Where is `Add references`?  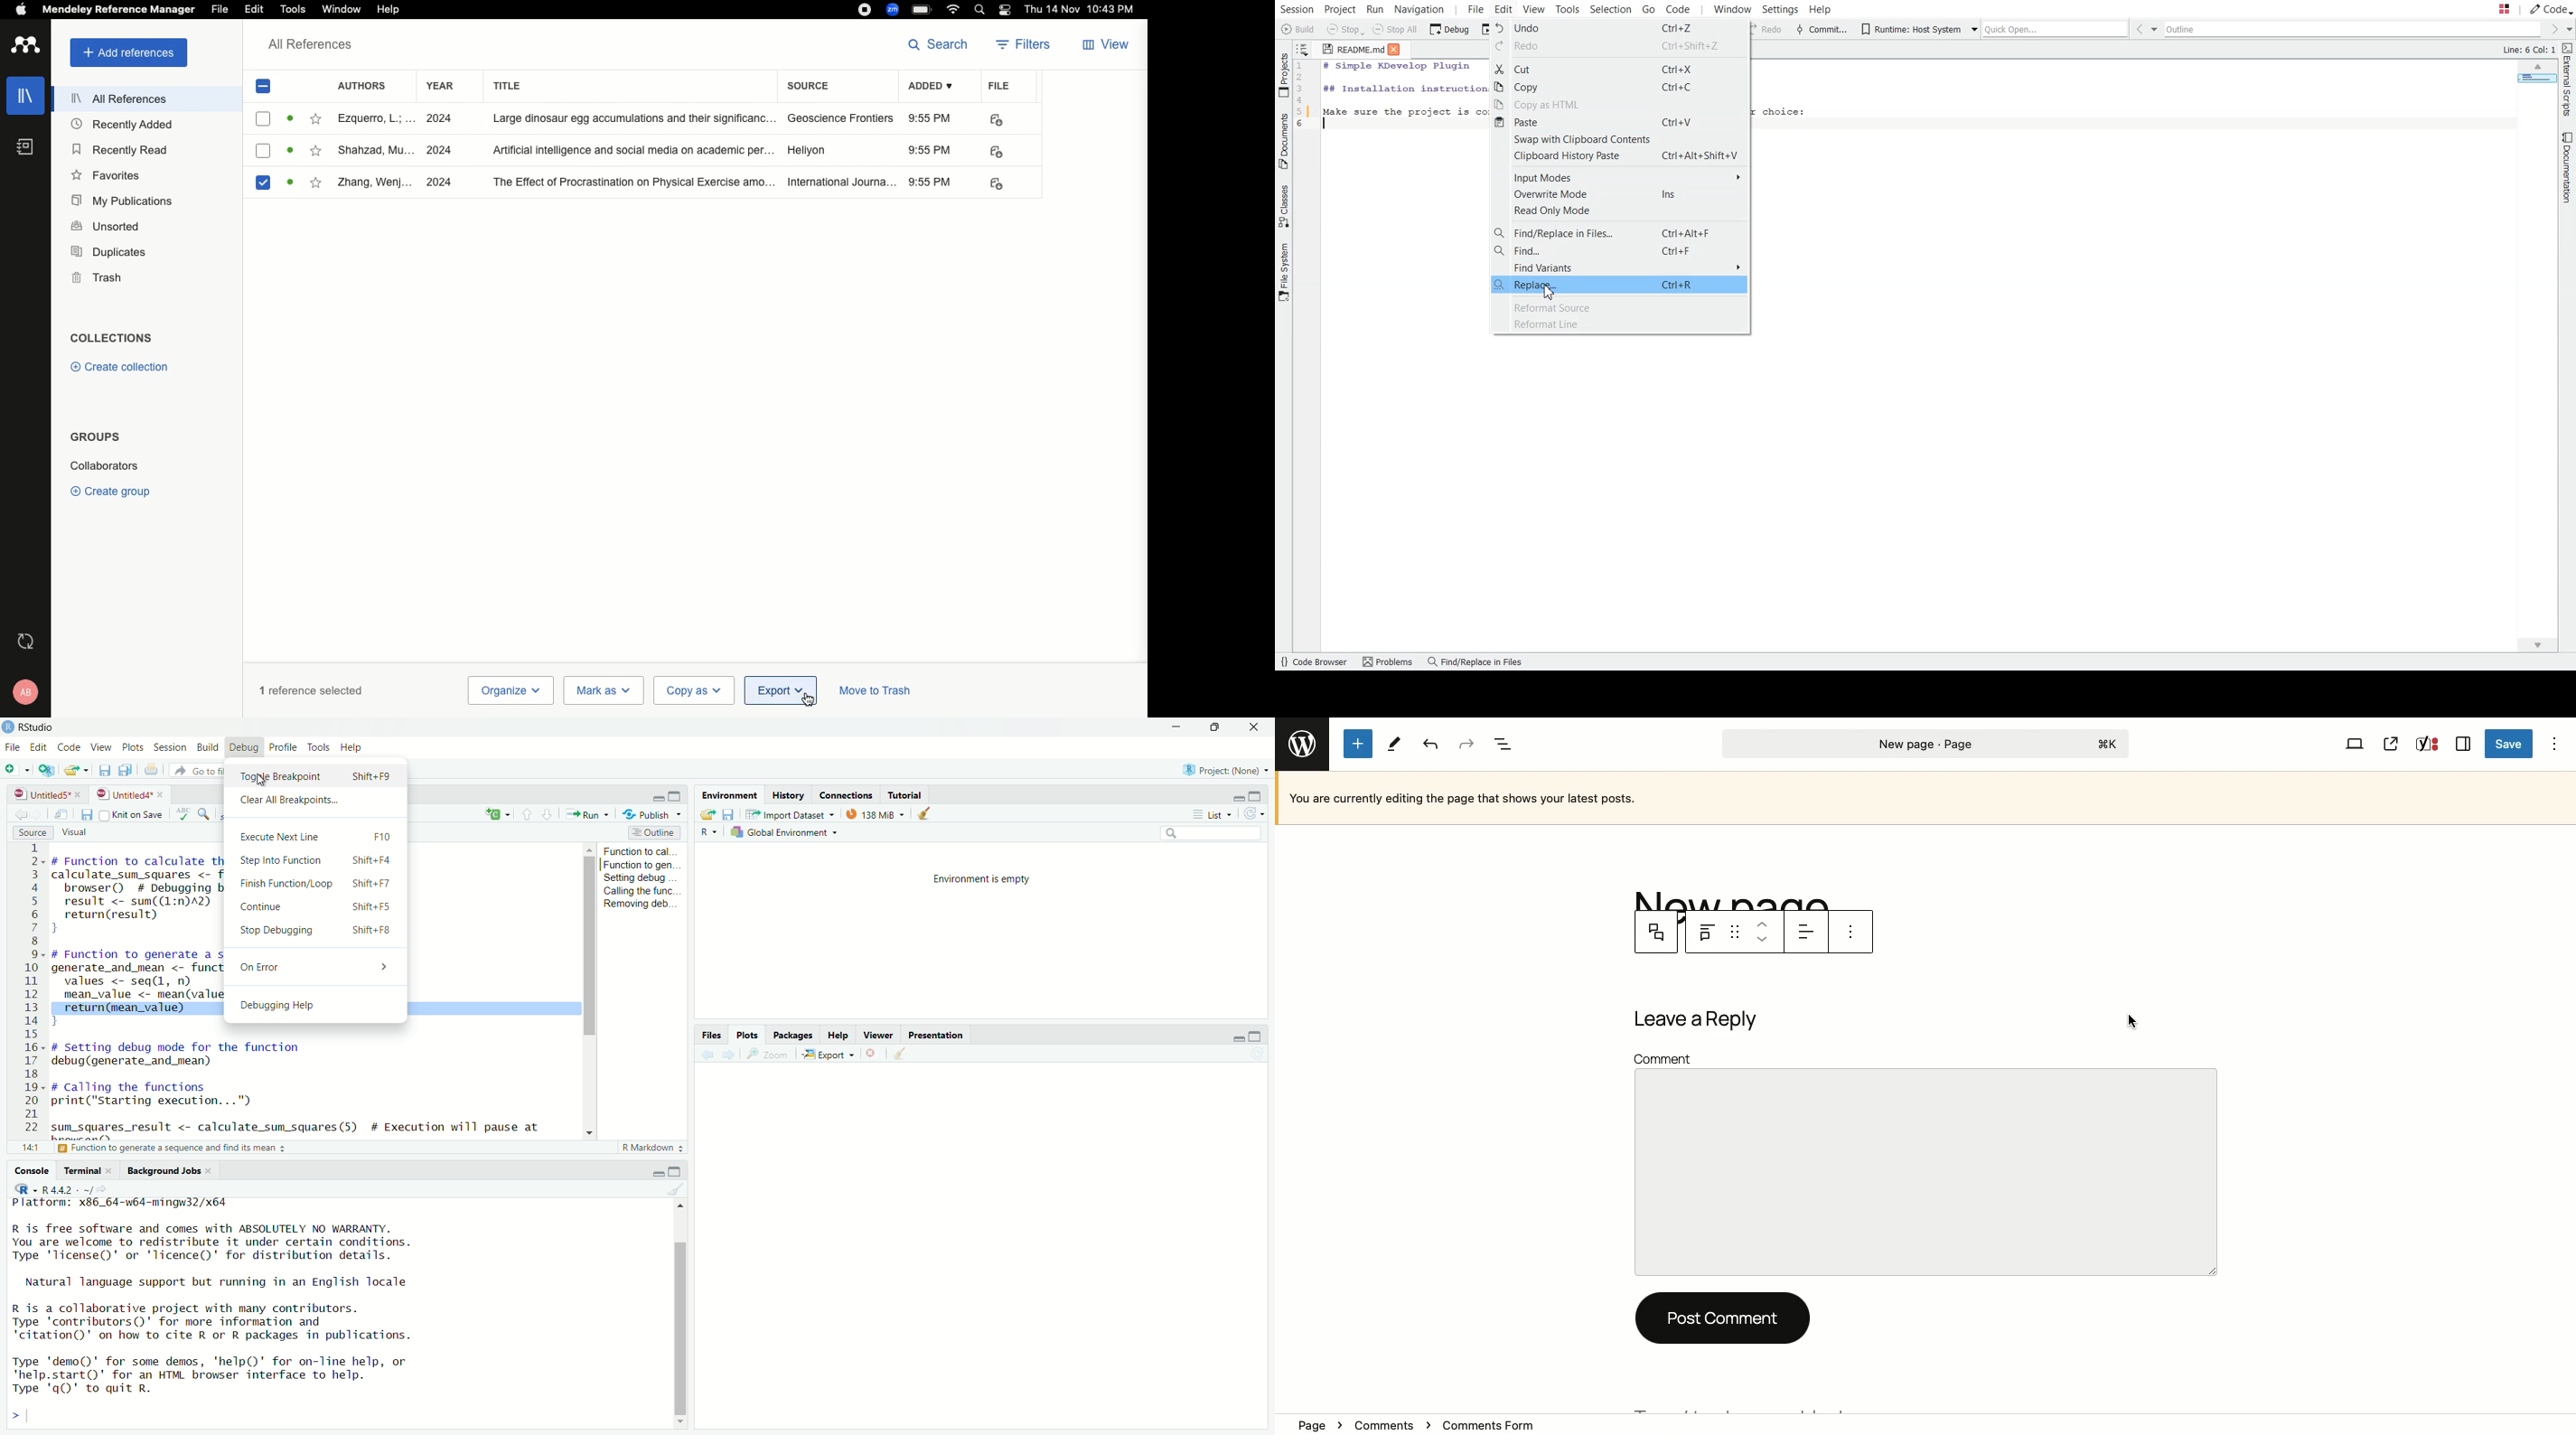
Add references is located at coordinates (128, 53).